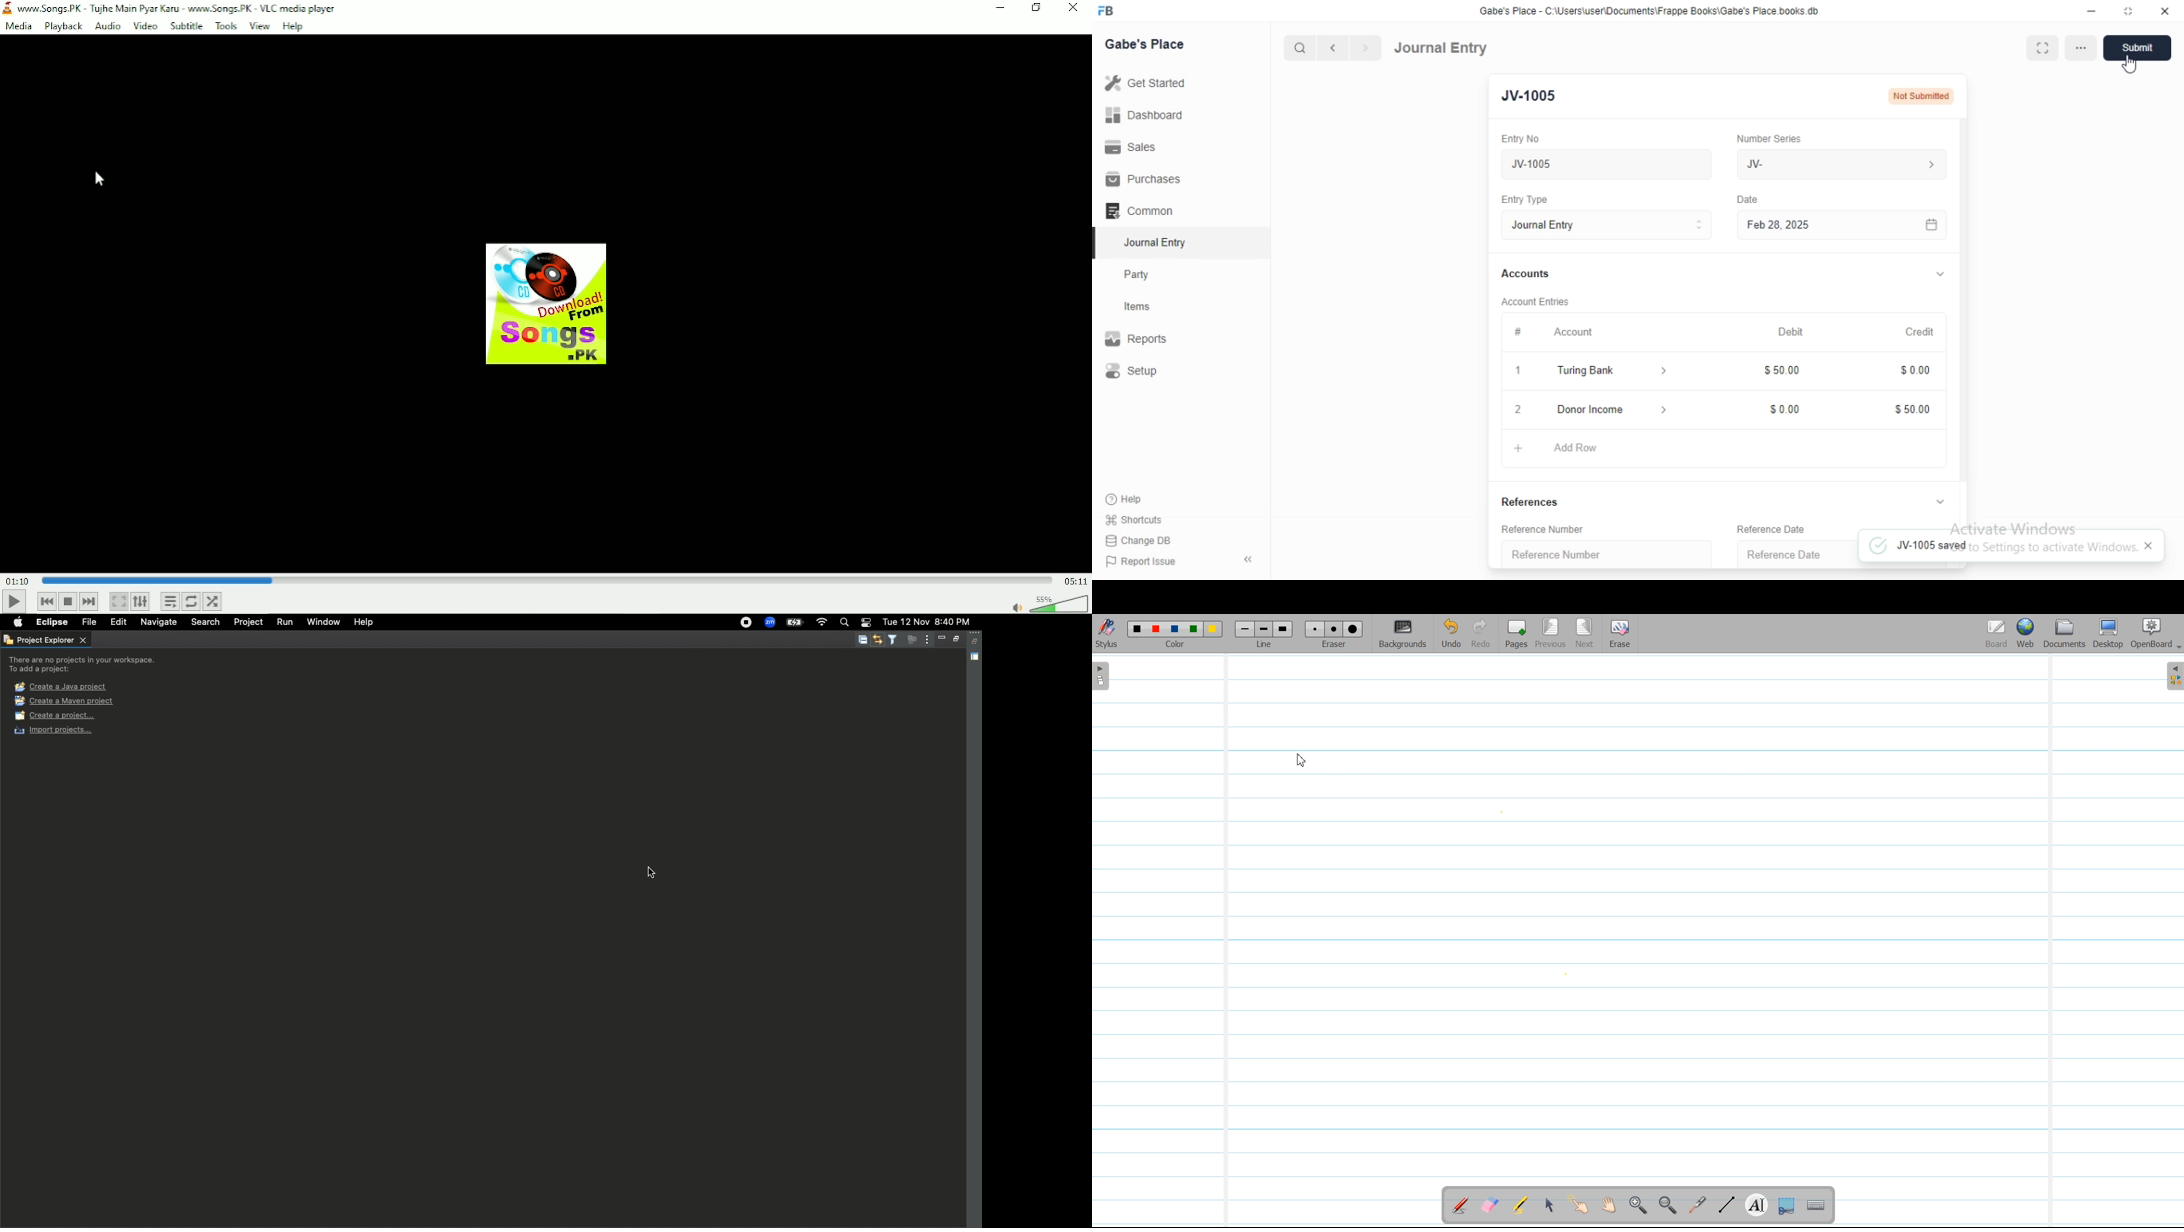  What do you see at coordinates (1606, 408) in the screenshot?
I see `donor income` at bounding box center [1606, 408].